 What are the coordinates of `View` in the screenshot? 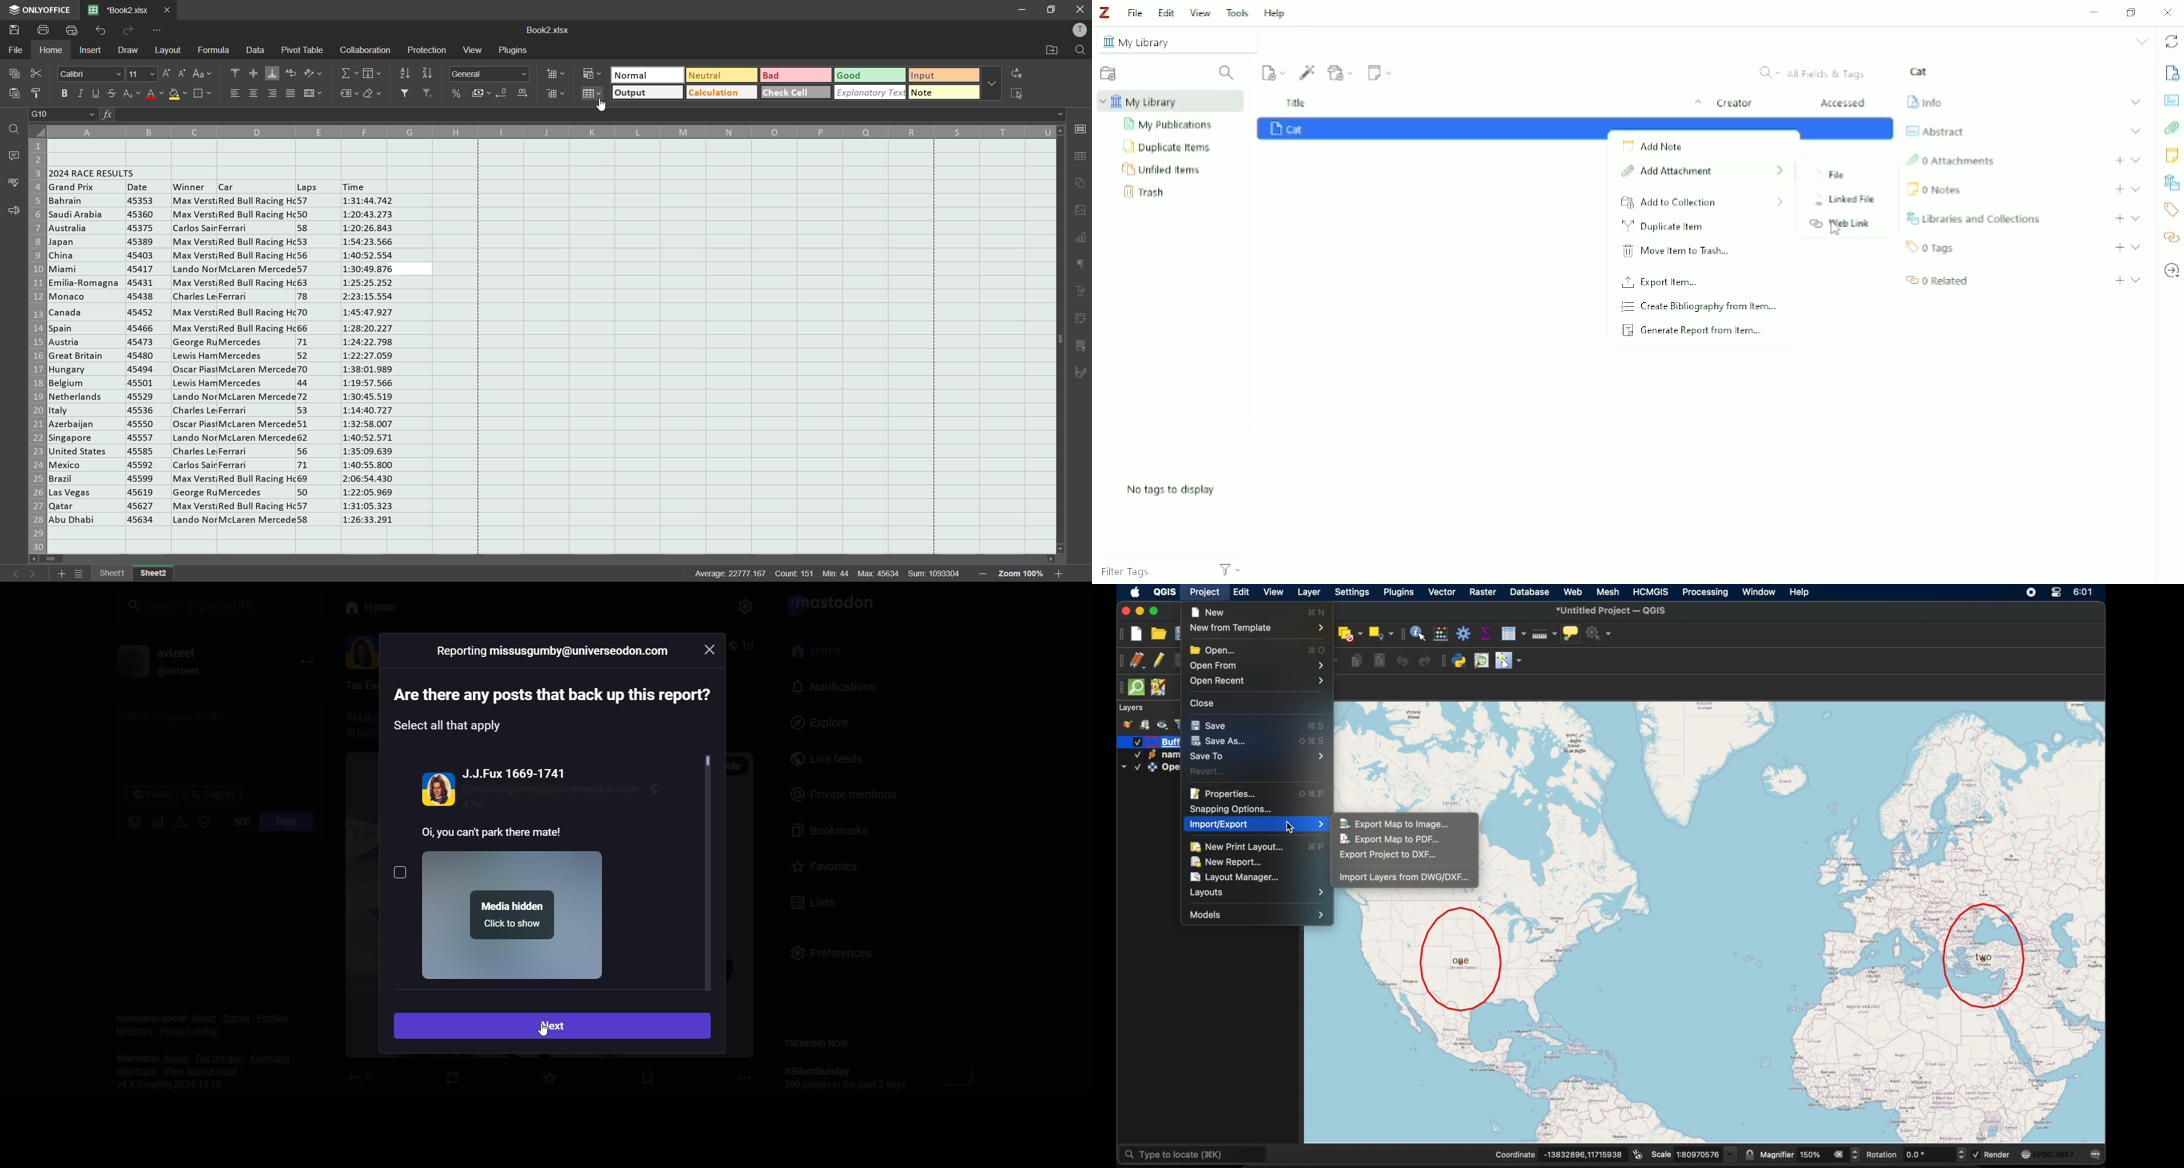 It's located at (1201, 12).